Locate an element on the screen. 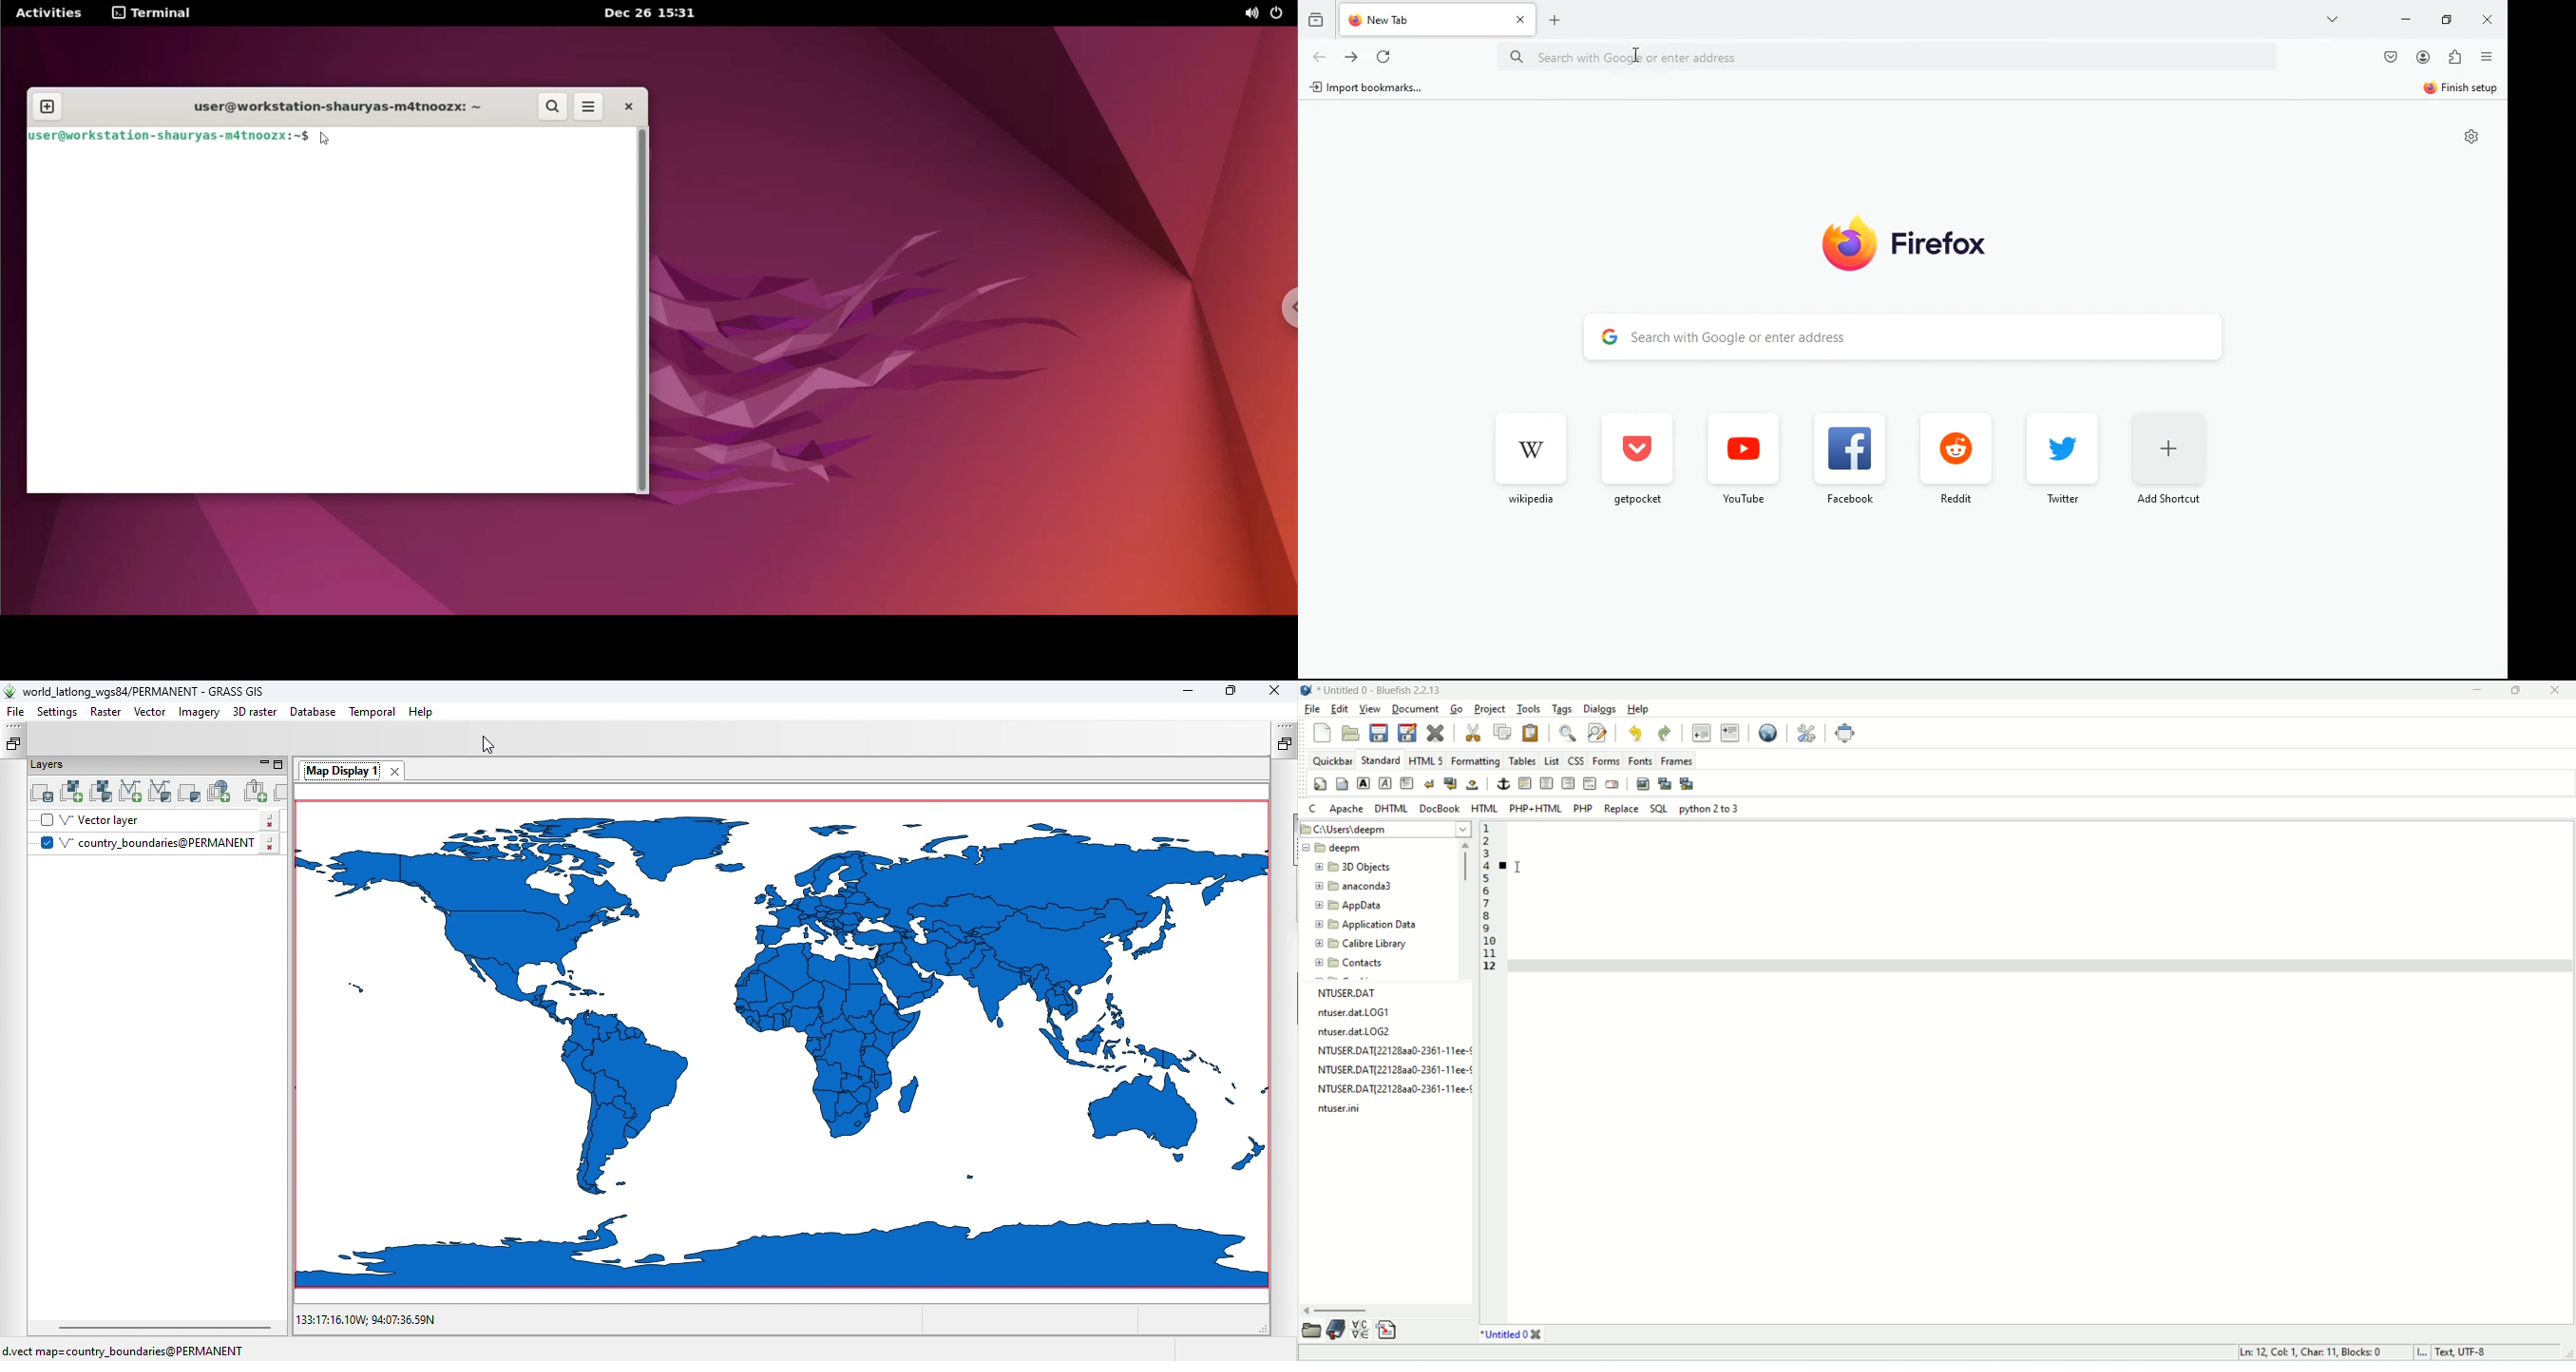 The width and height of the screenshot is (2576, 1372). break is located at coordinates (1430, 784).